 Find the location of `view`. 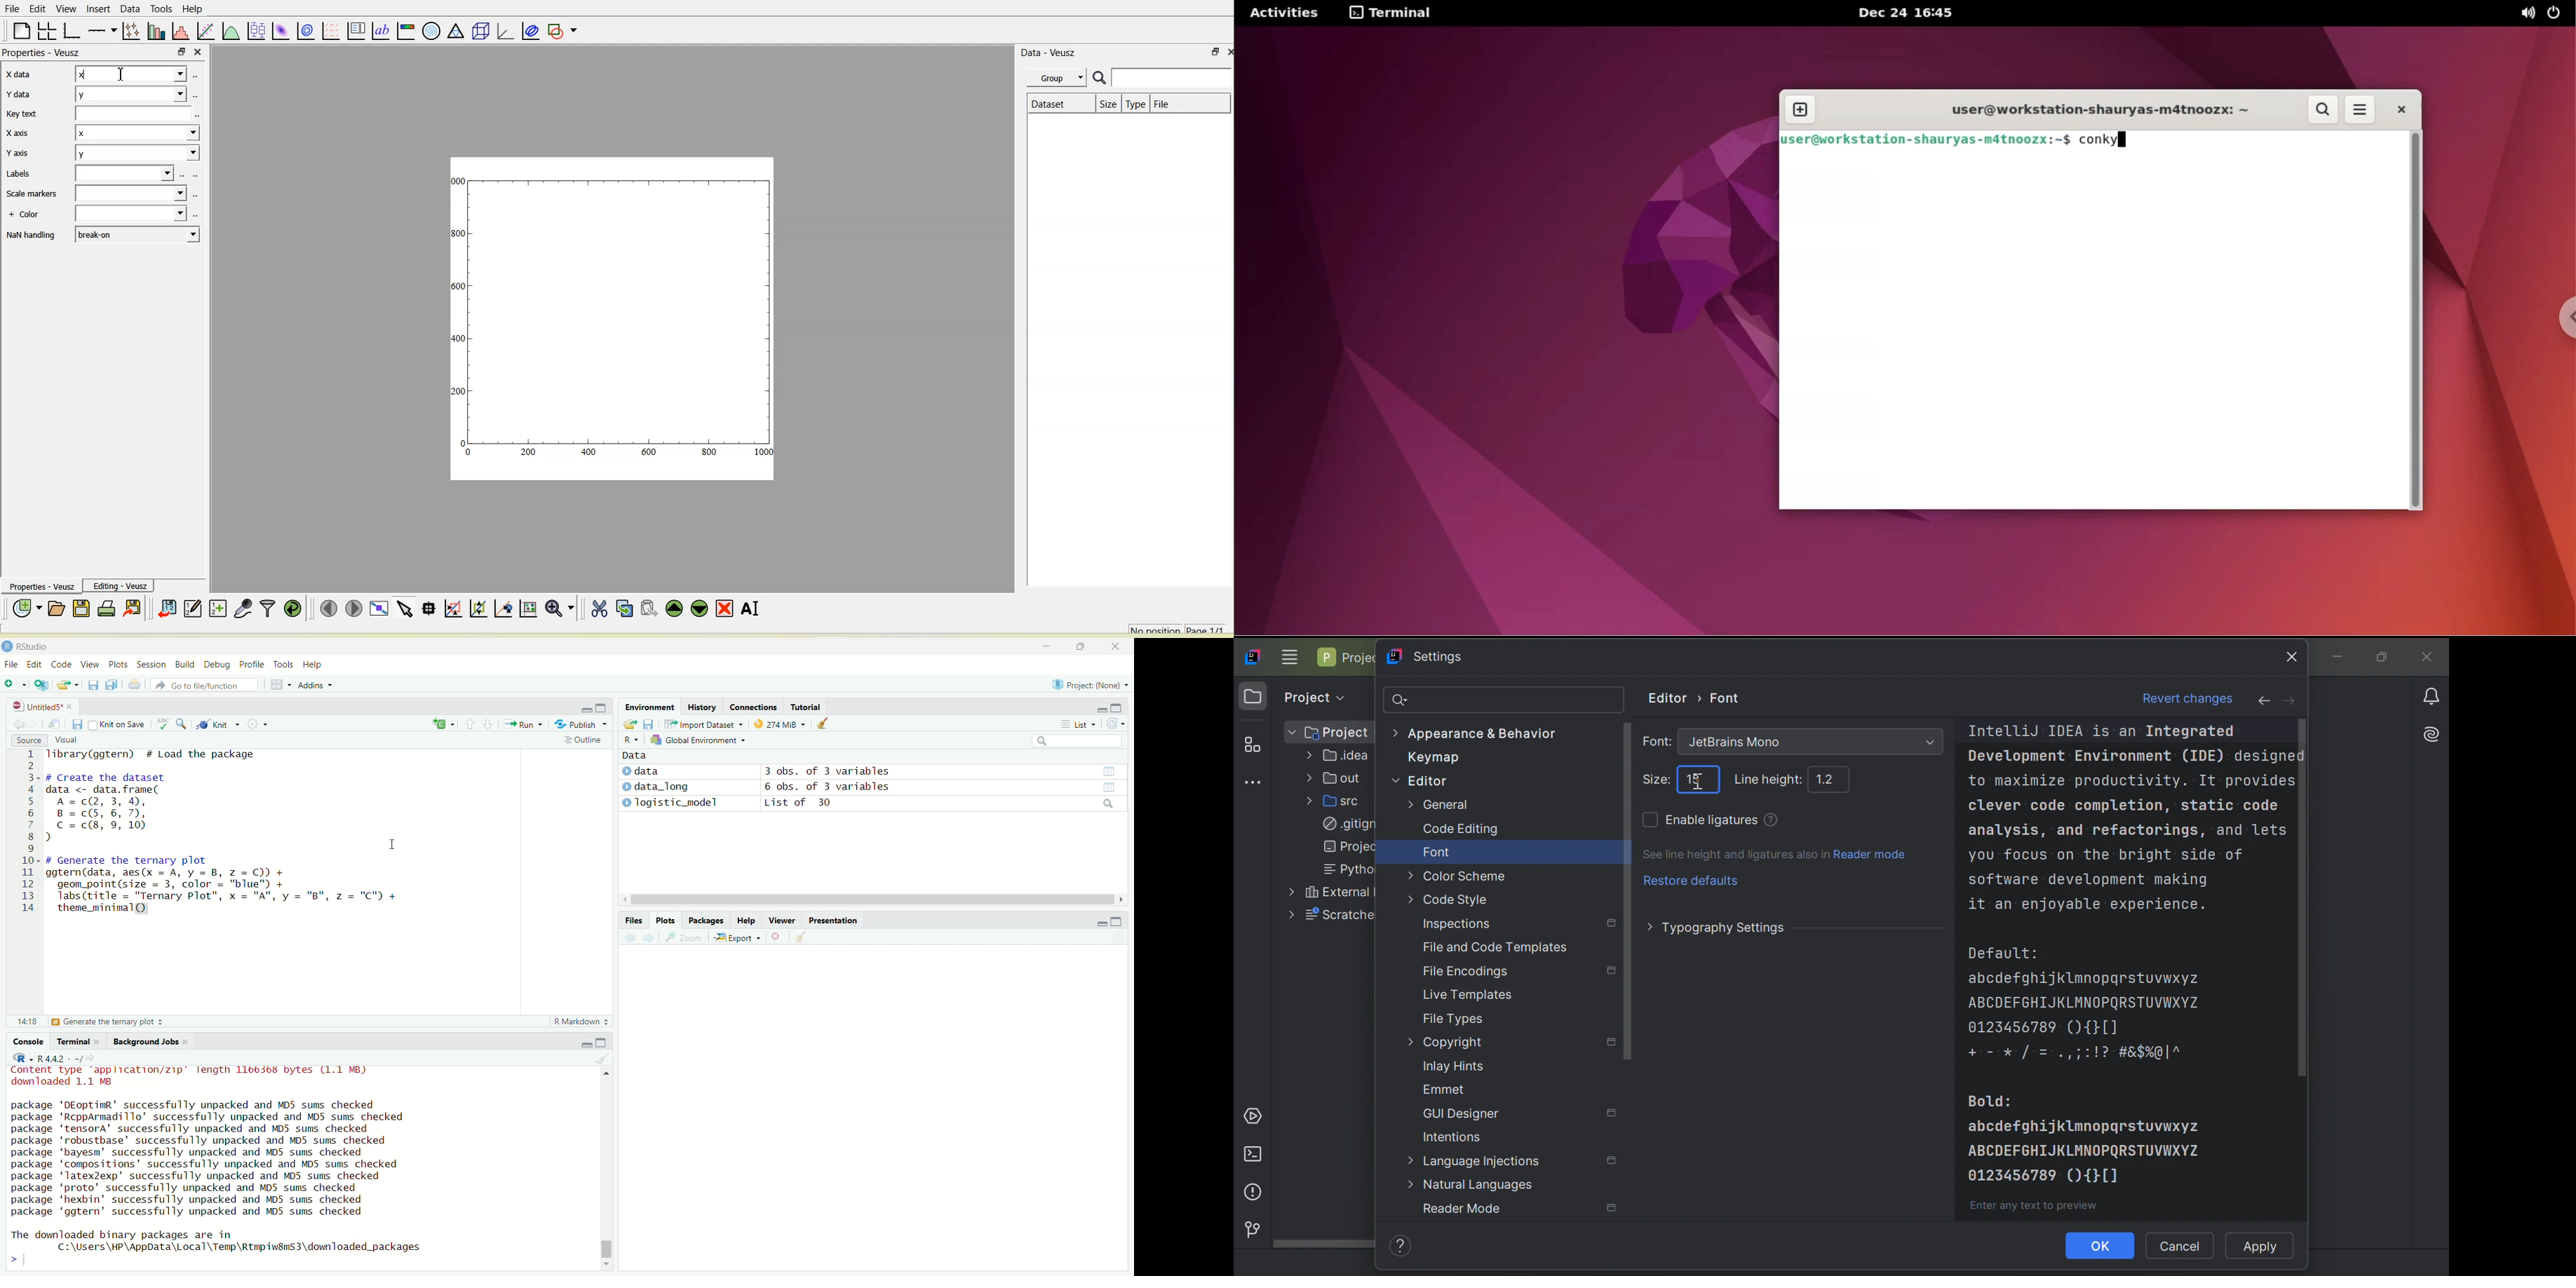

view is located at coordinates (1115, 787).